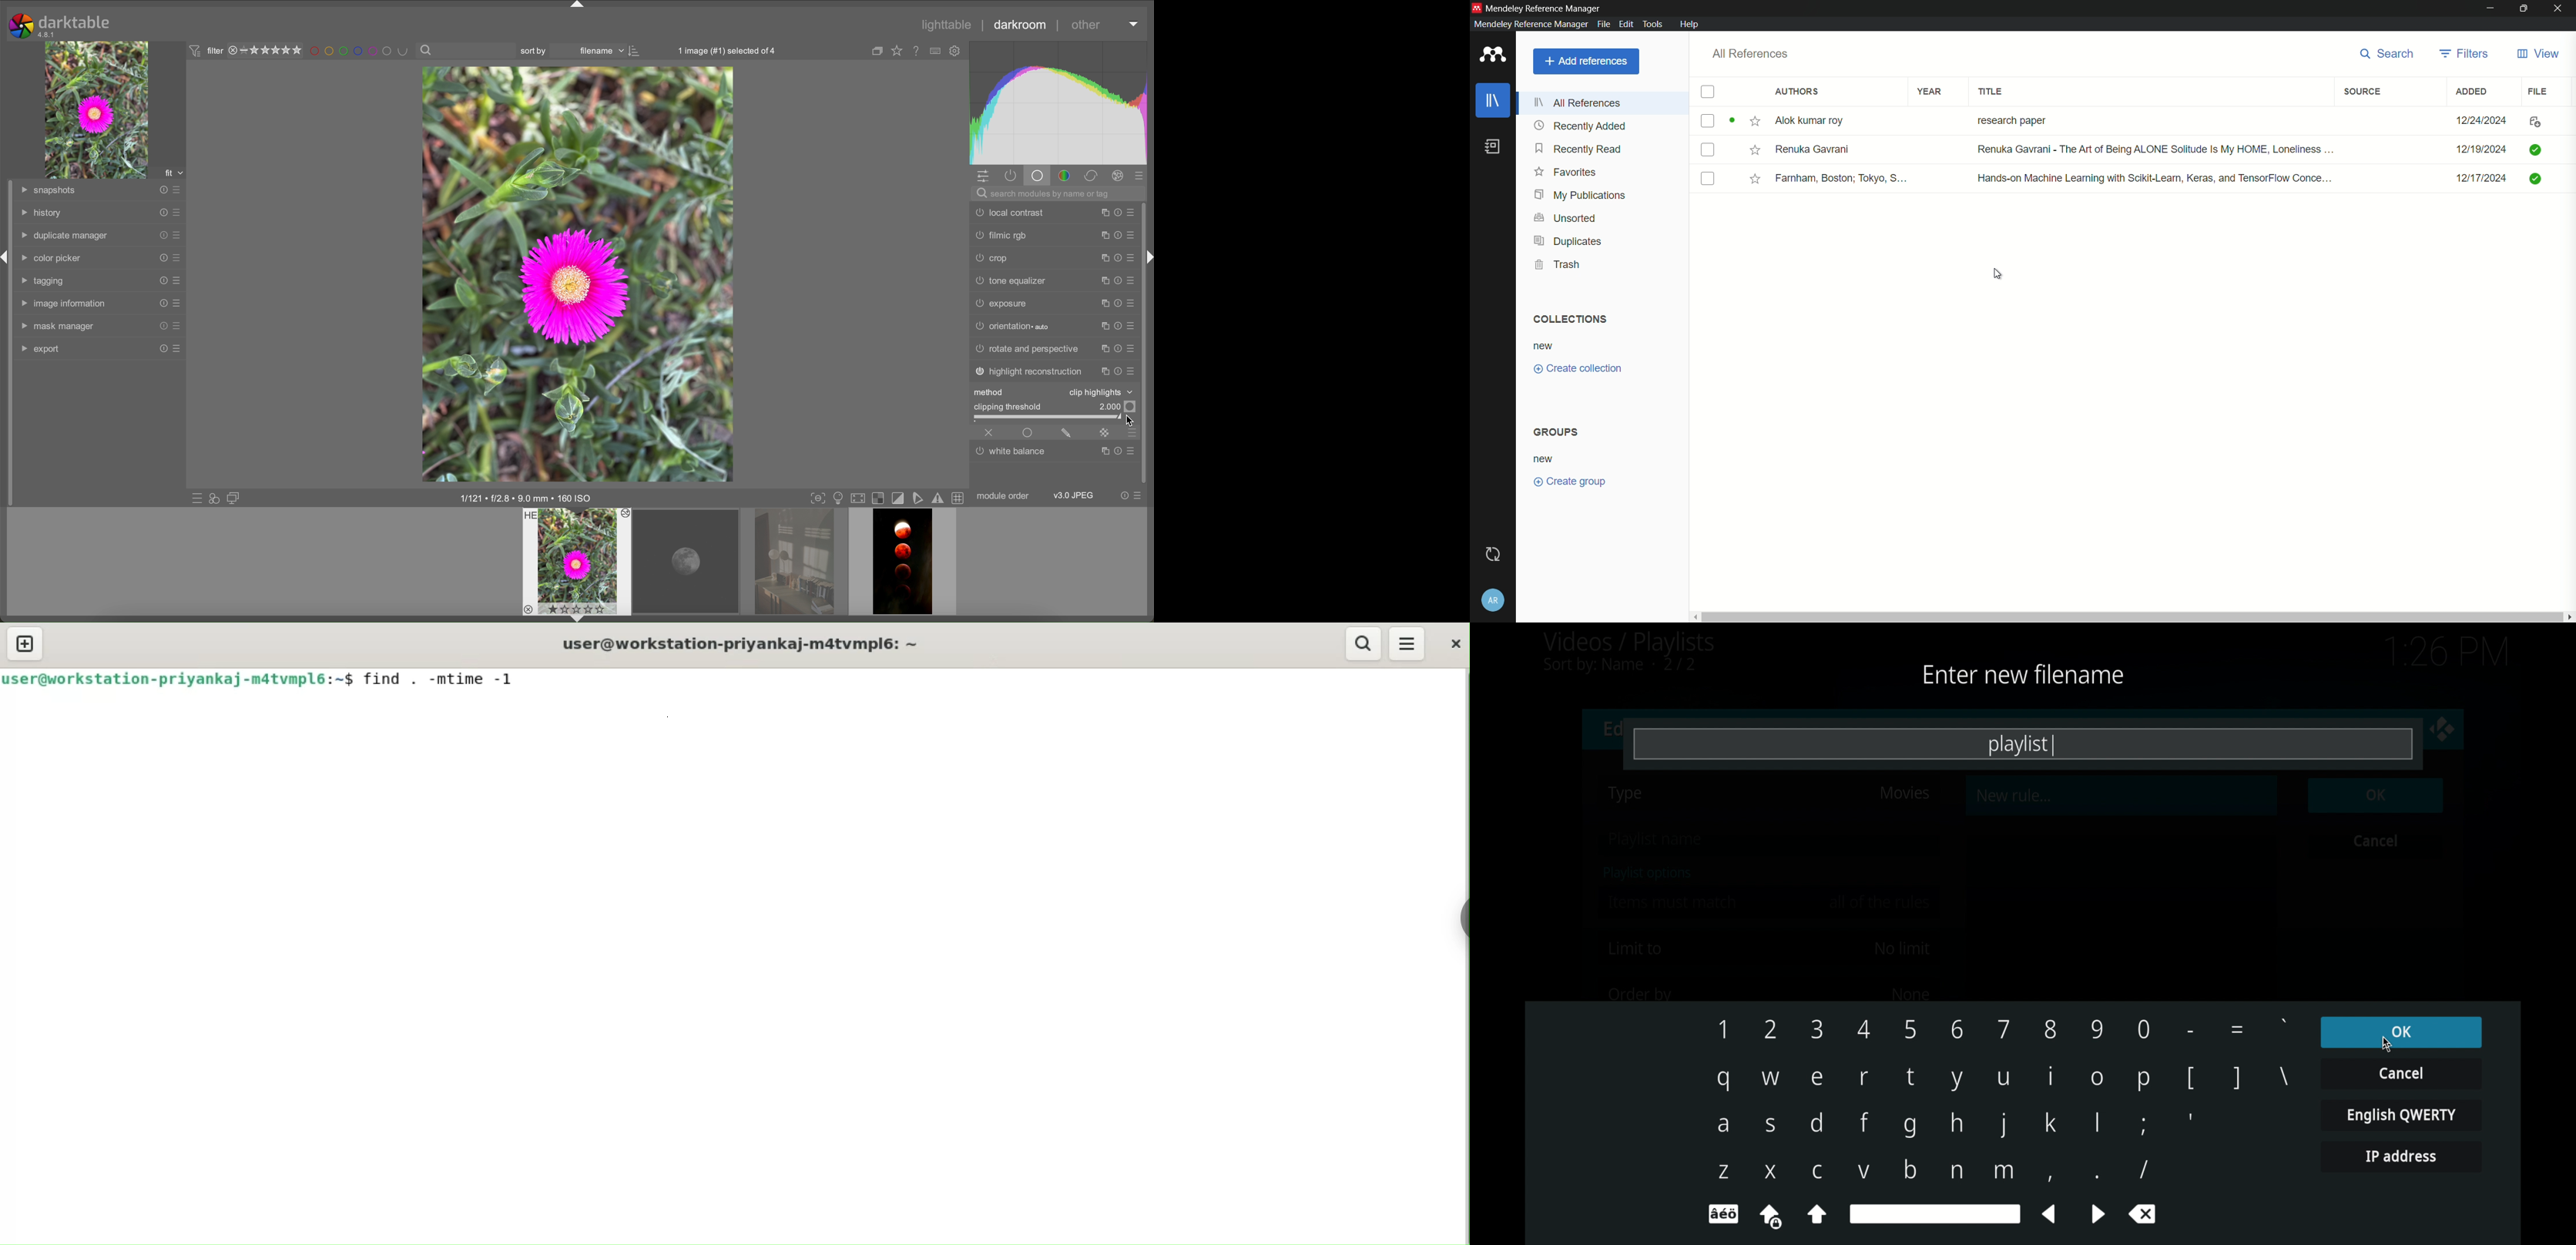  I want to click on presets, so click(176, 303).